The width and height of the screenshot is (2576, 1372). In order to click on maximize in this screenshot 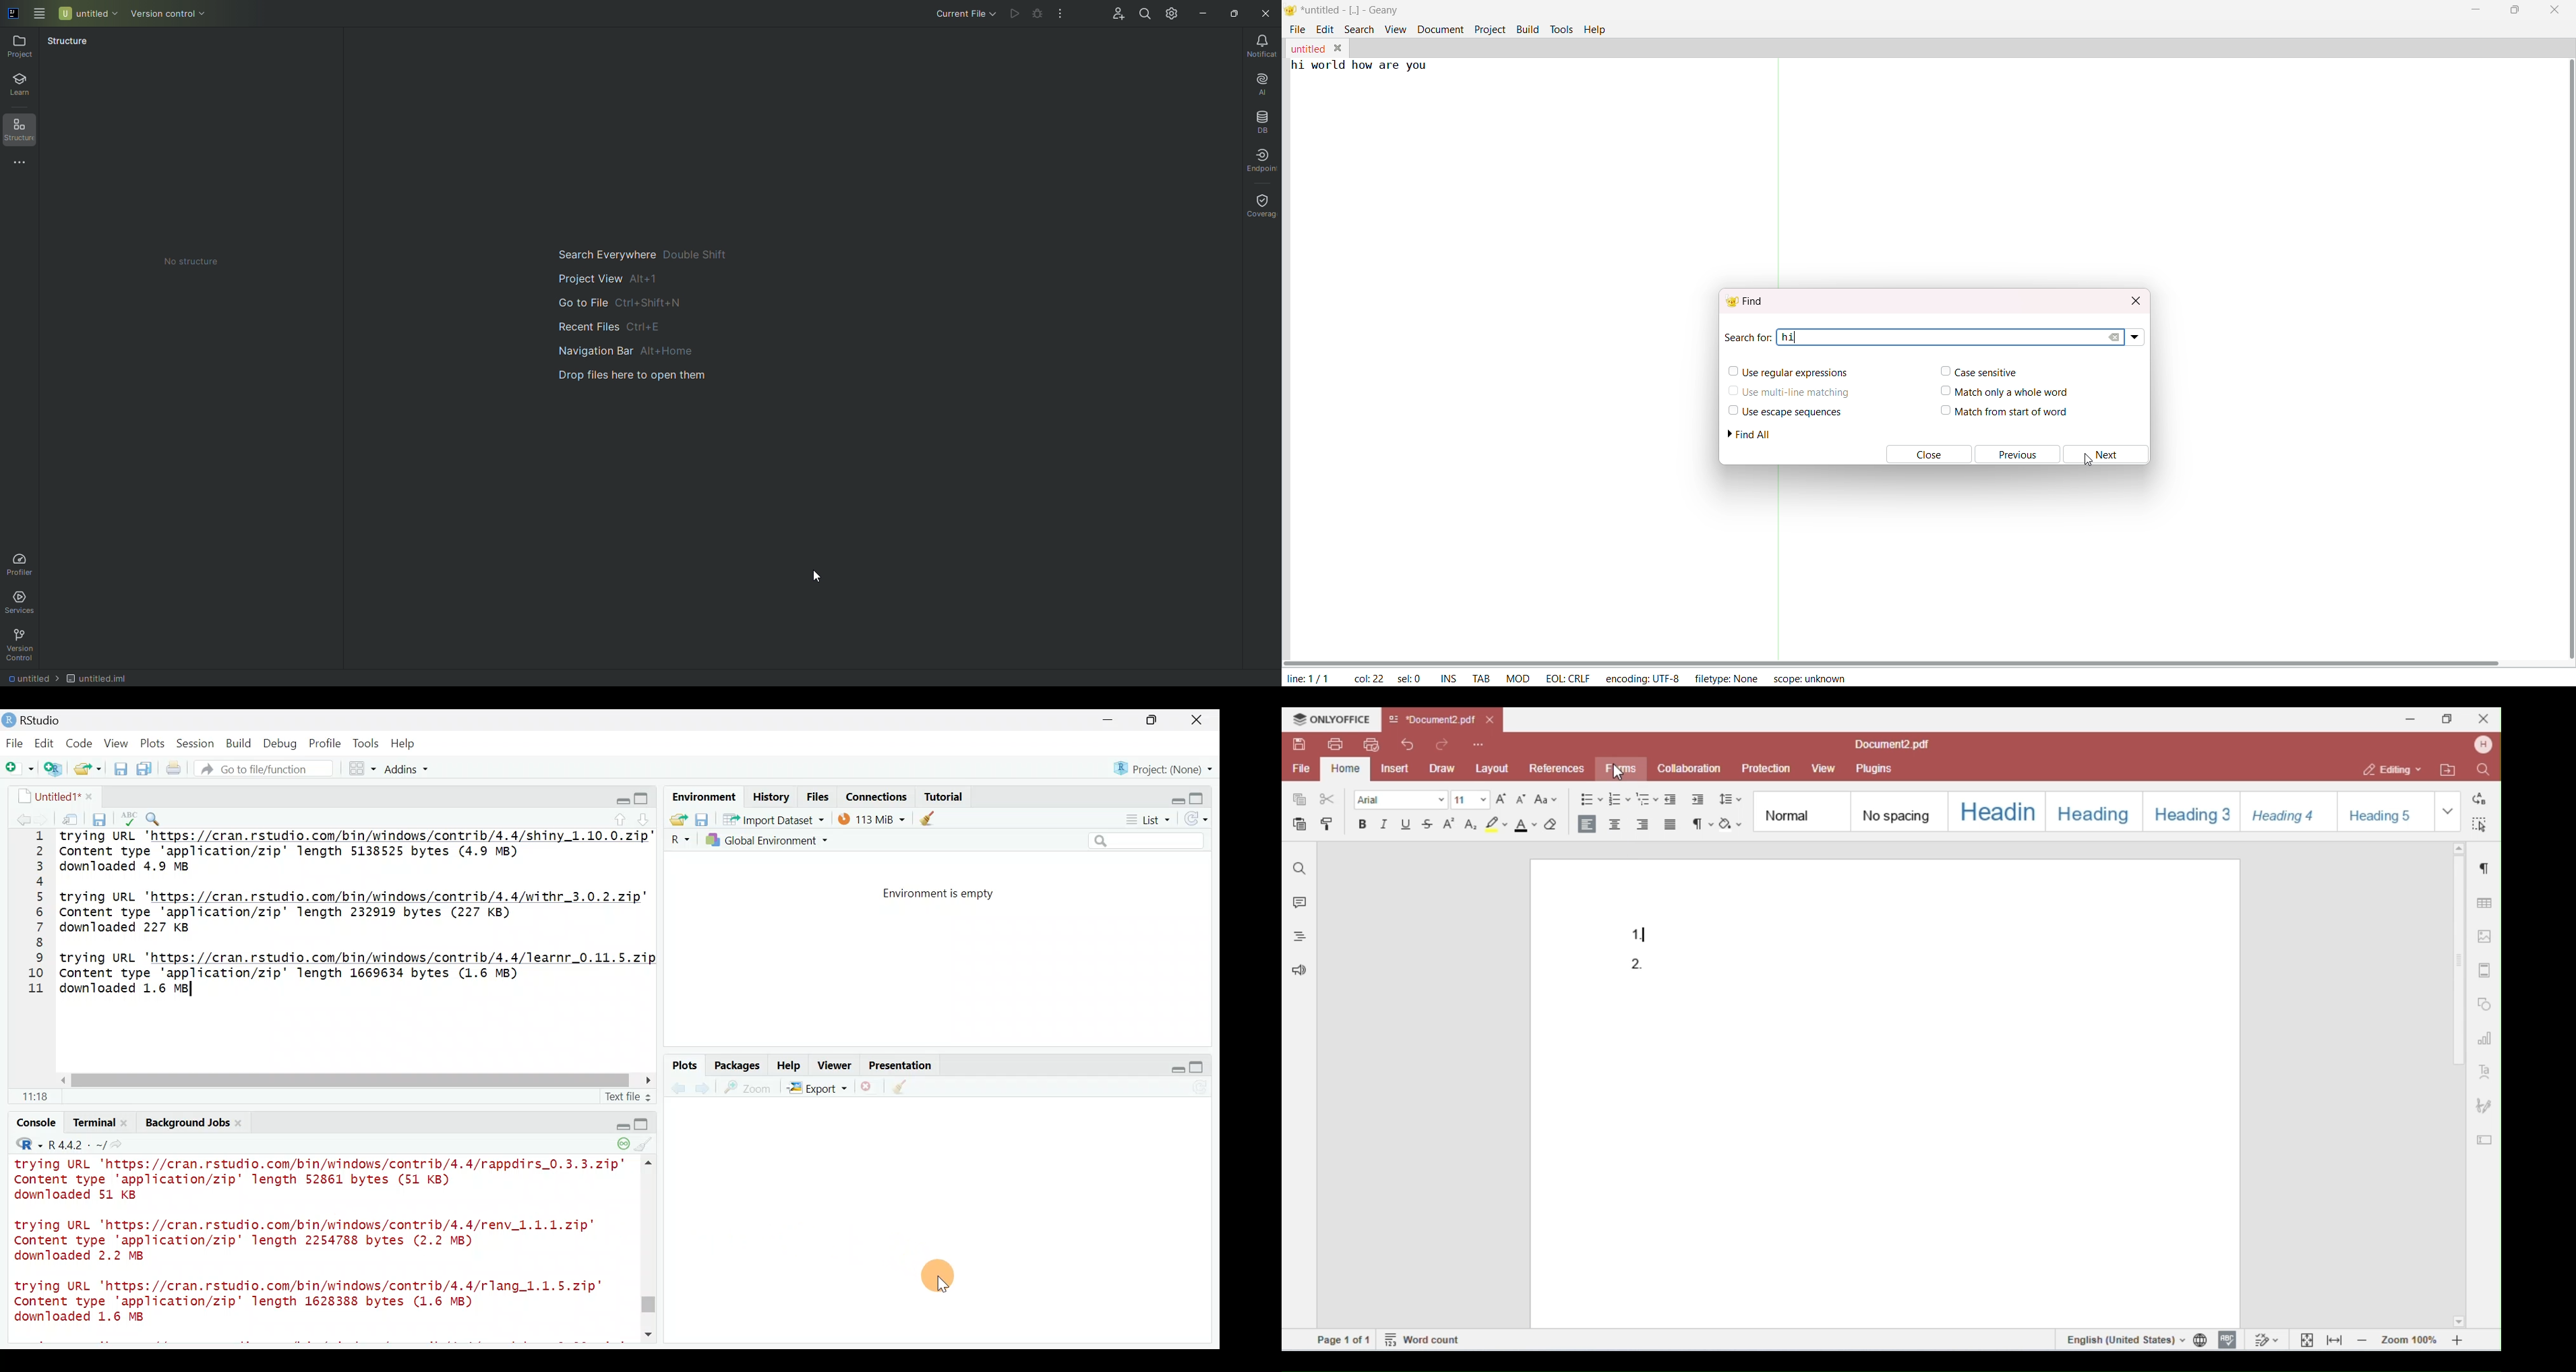, I will do `click(1155, 719)`.